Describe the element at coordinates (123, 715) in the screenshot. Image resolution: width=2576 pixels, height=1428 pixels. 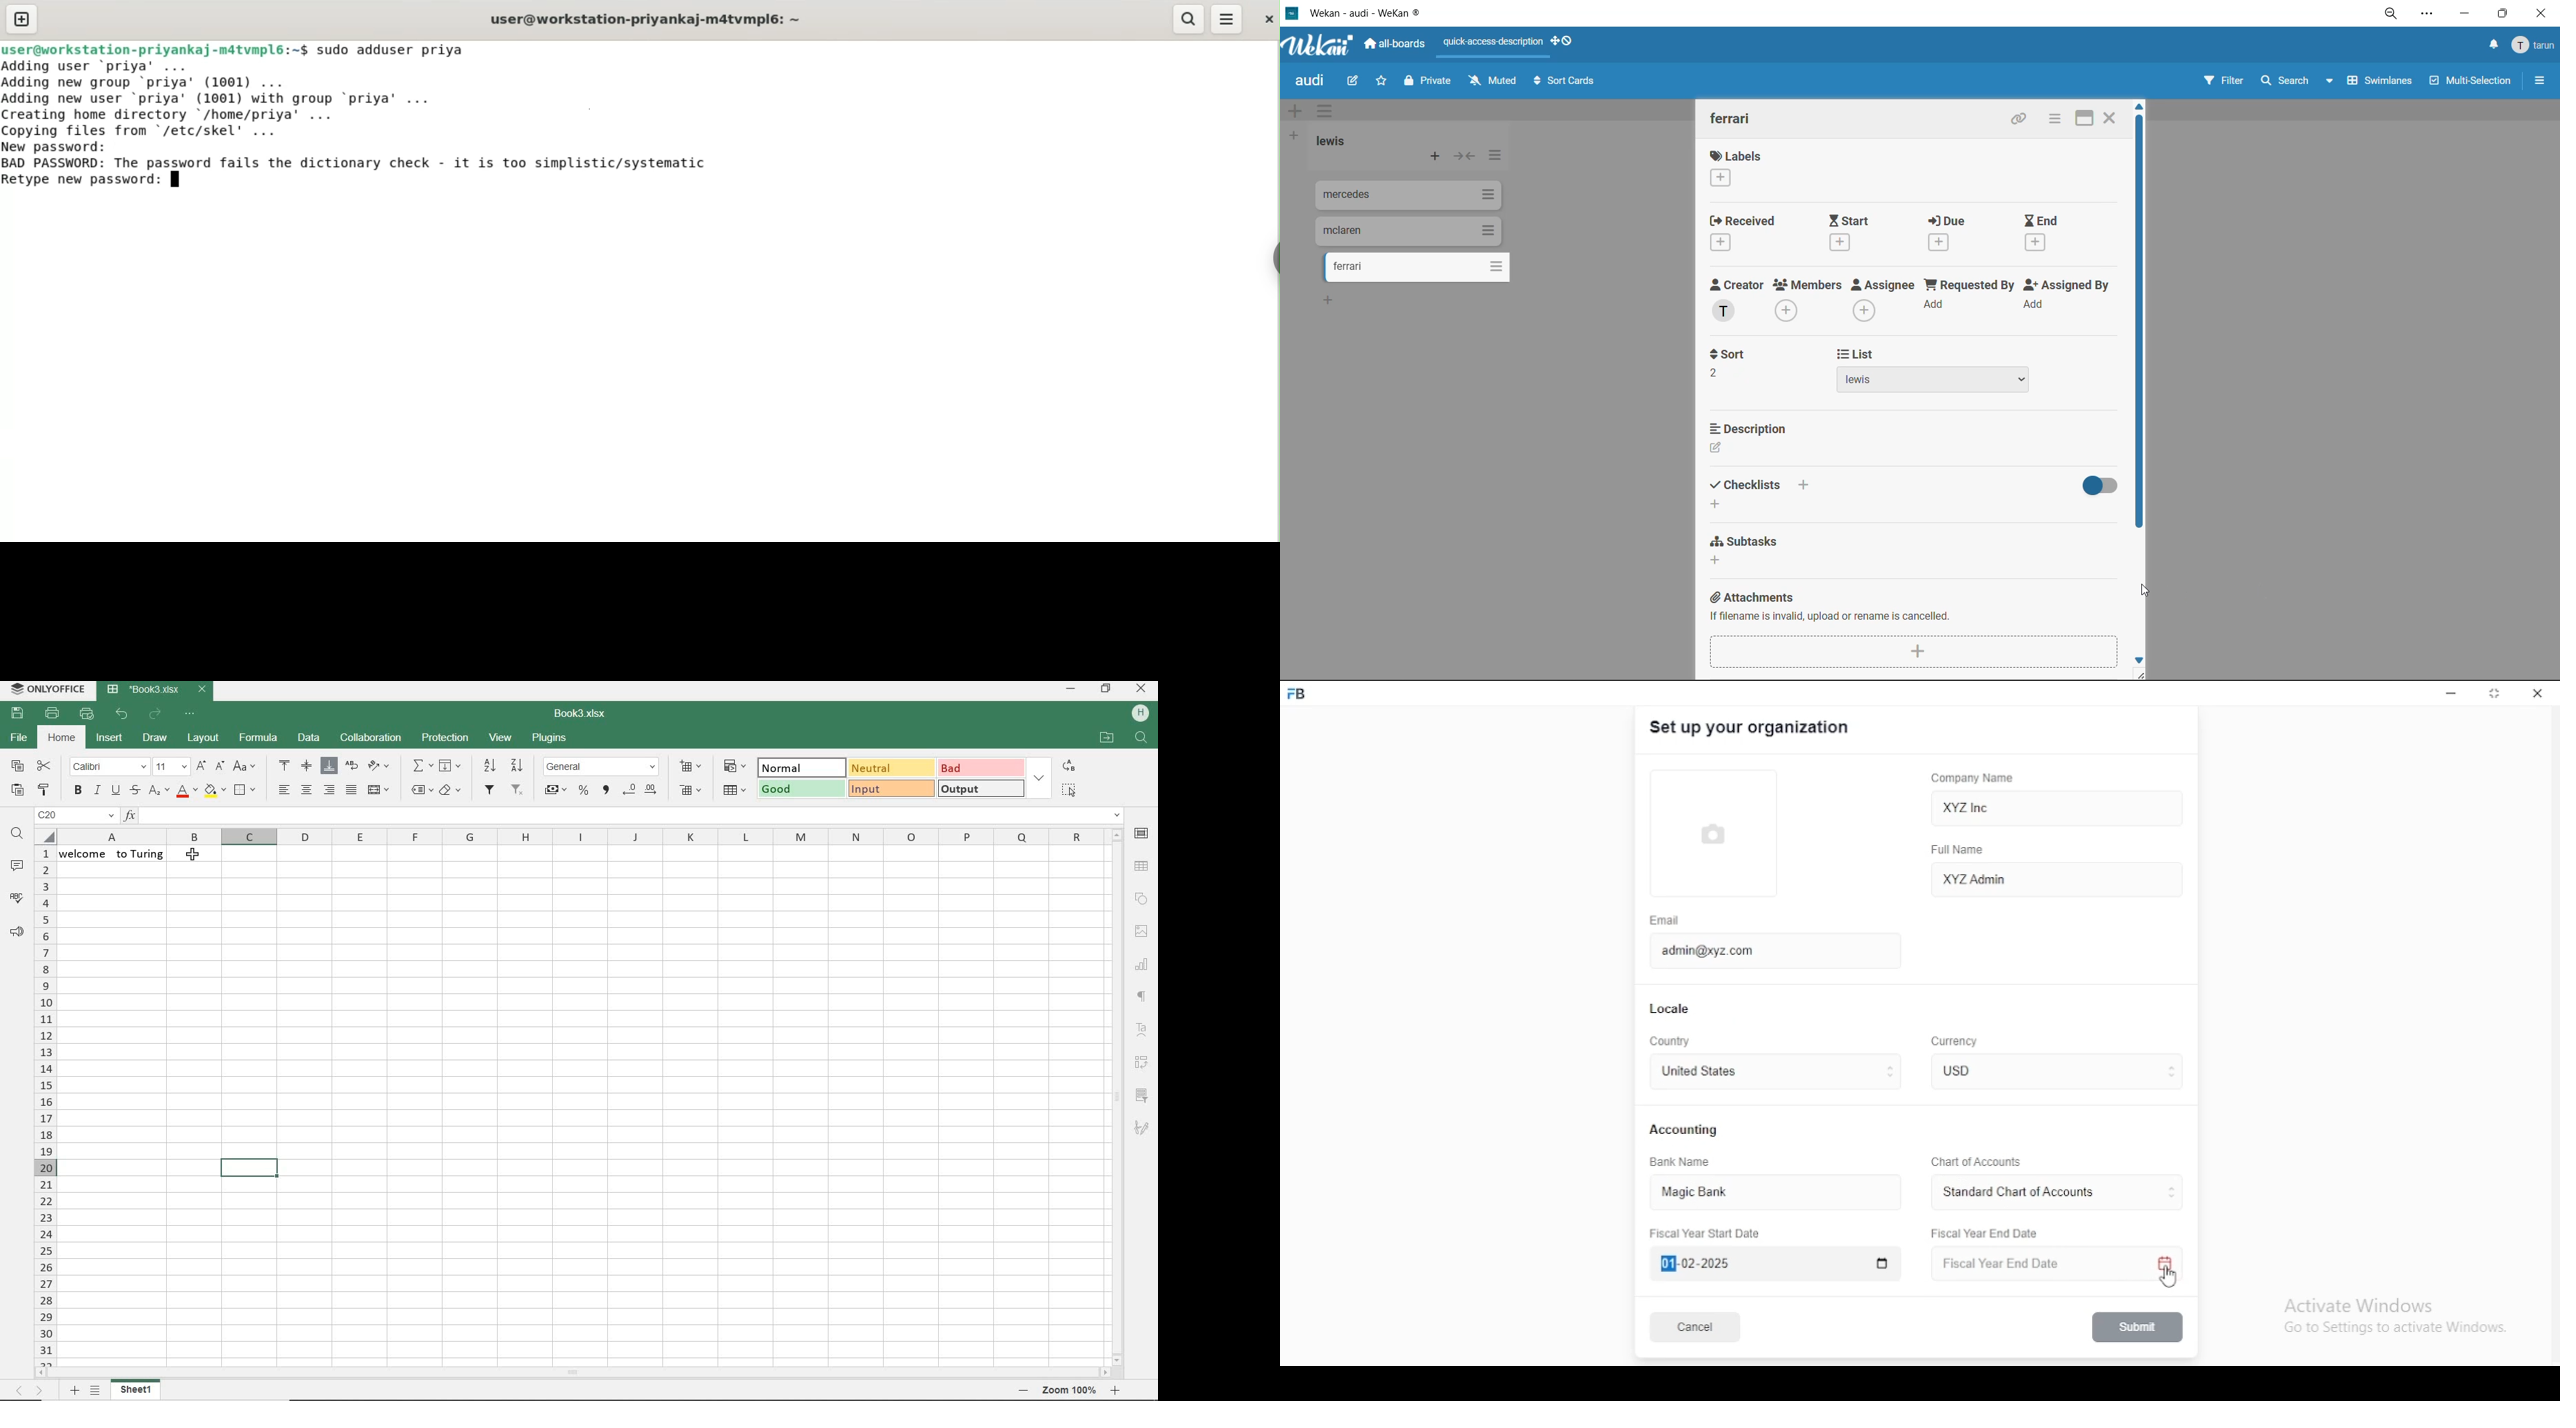
I see `undo` at that location.